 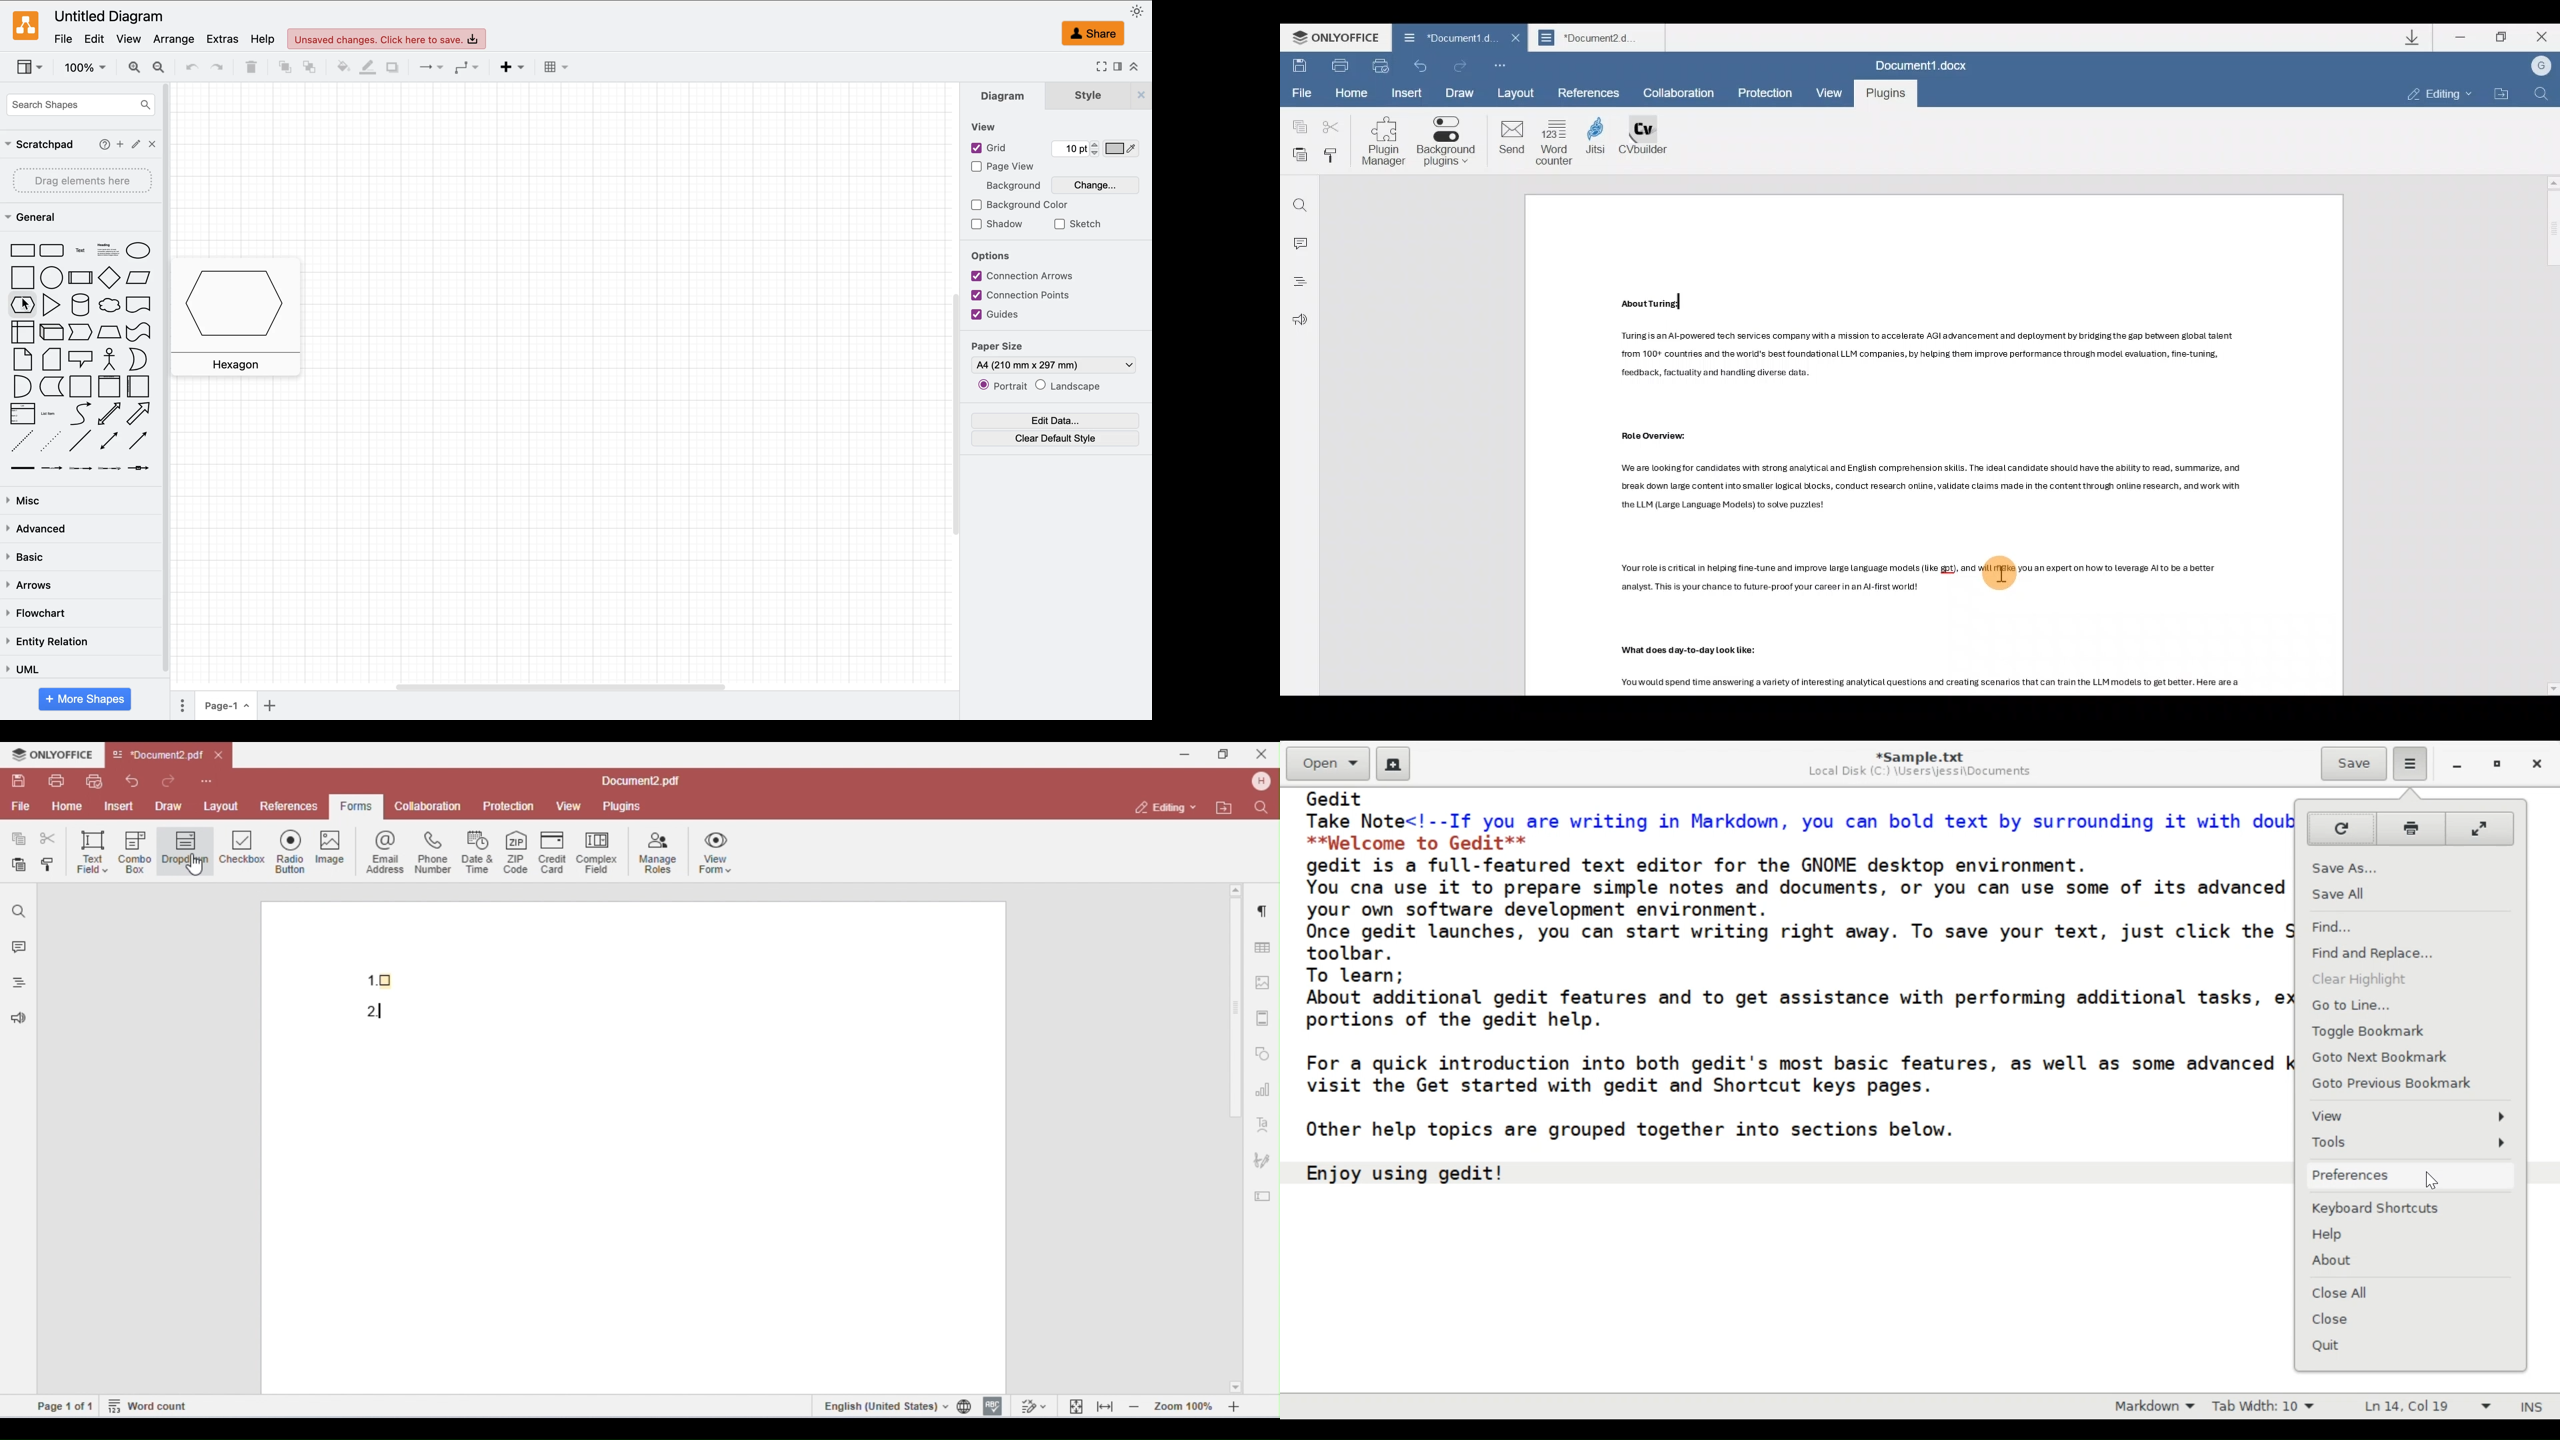 What do you see at coordinates (50, 331) in the screenshot?
I see `cube` at bounding box center [50, 331].